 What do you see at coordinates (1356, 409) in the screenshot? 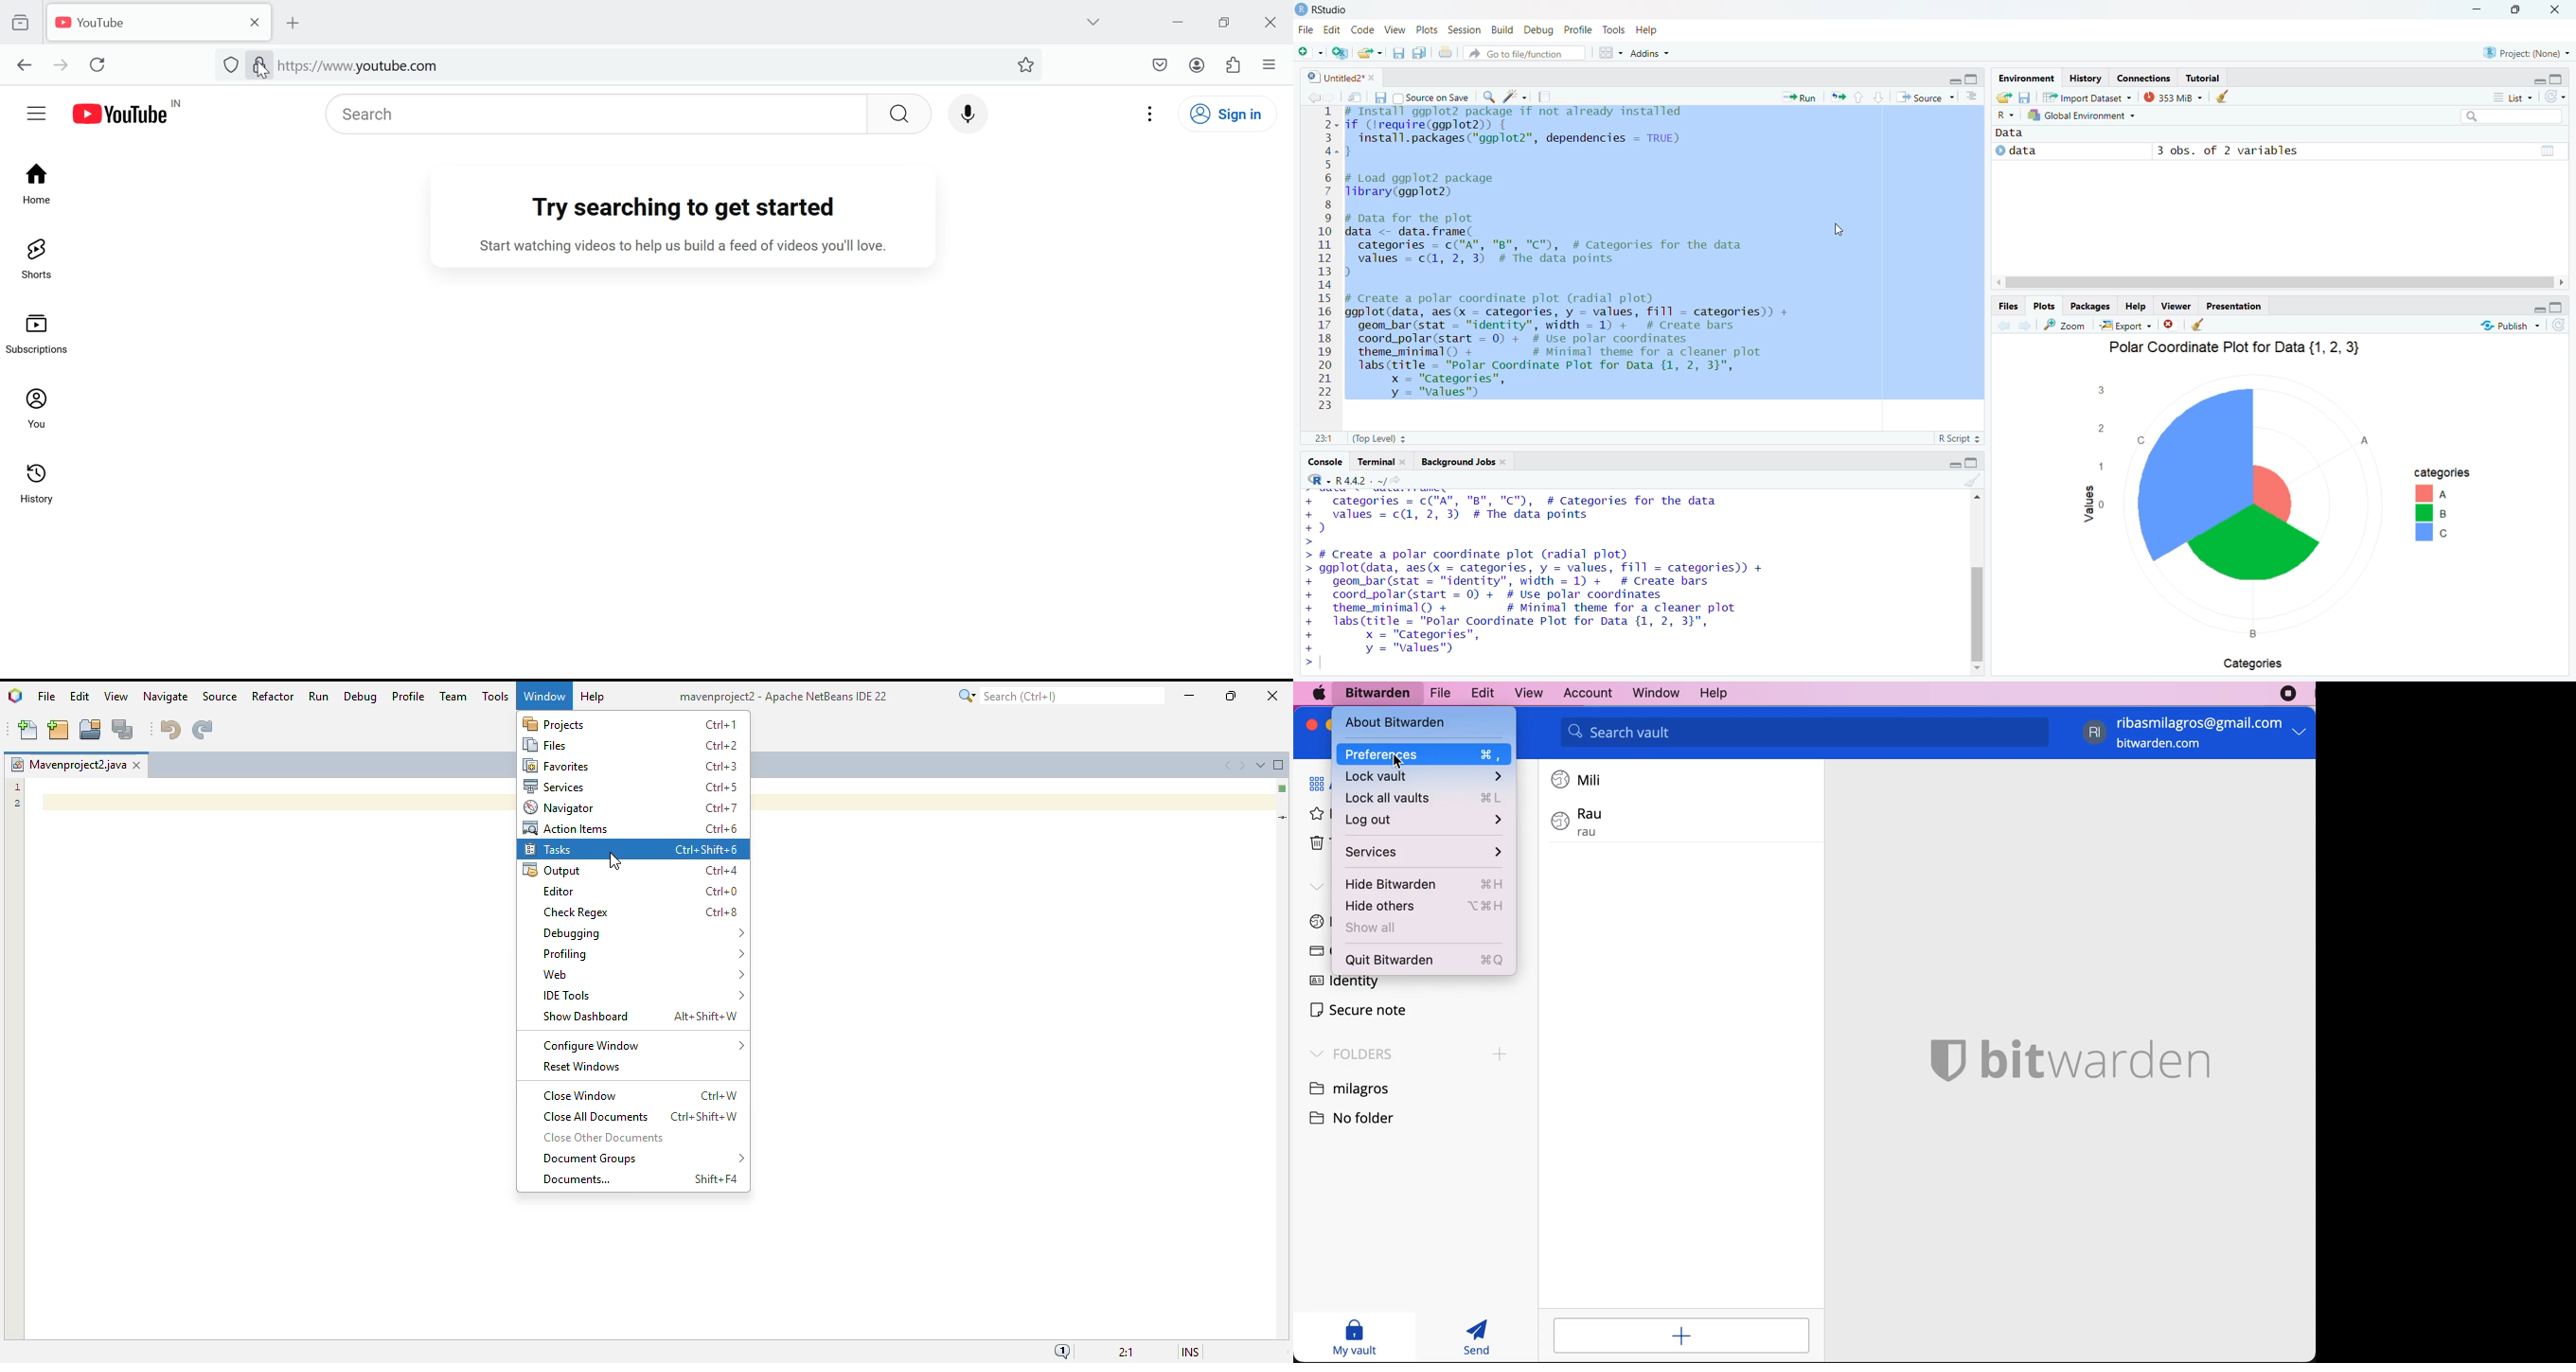
I see `Typing cursor` at bounding box center [1356, 409].